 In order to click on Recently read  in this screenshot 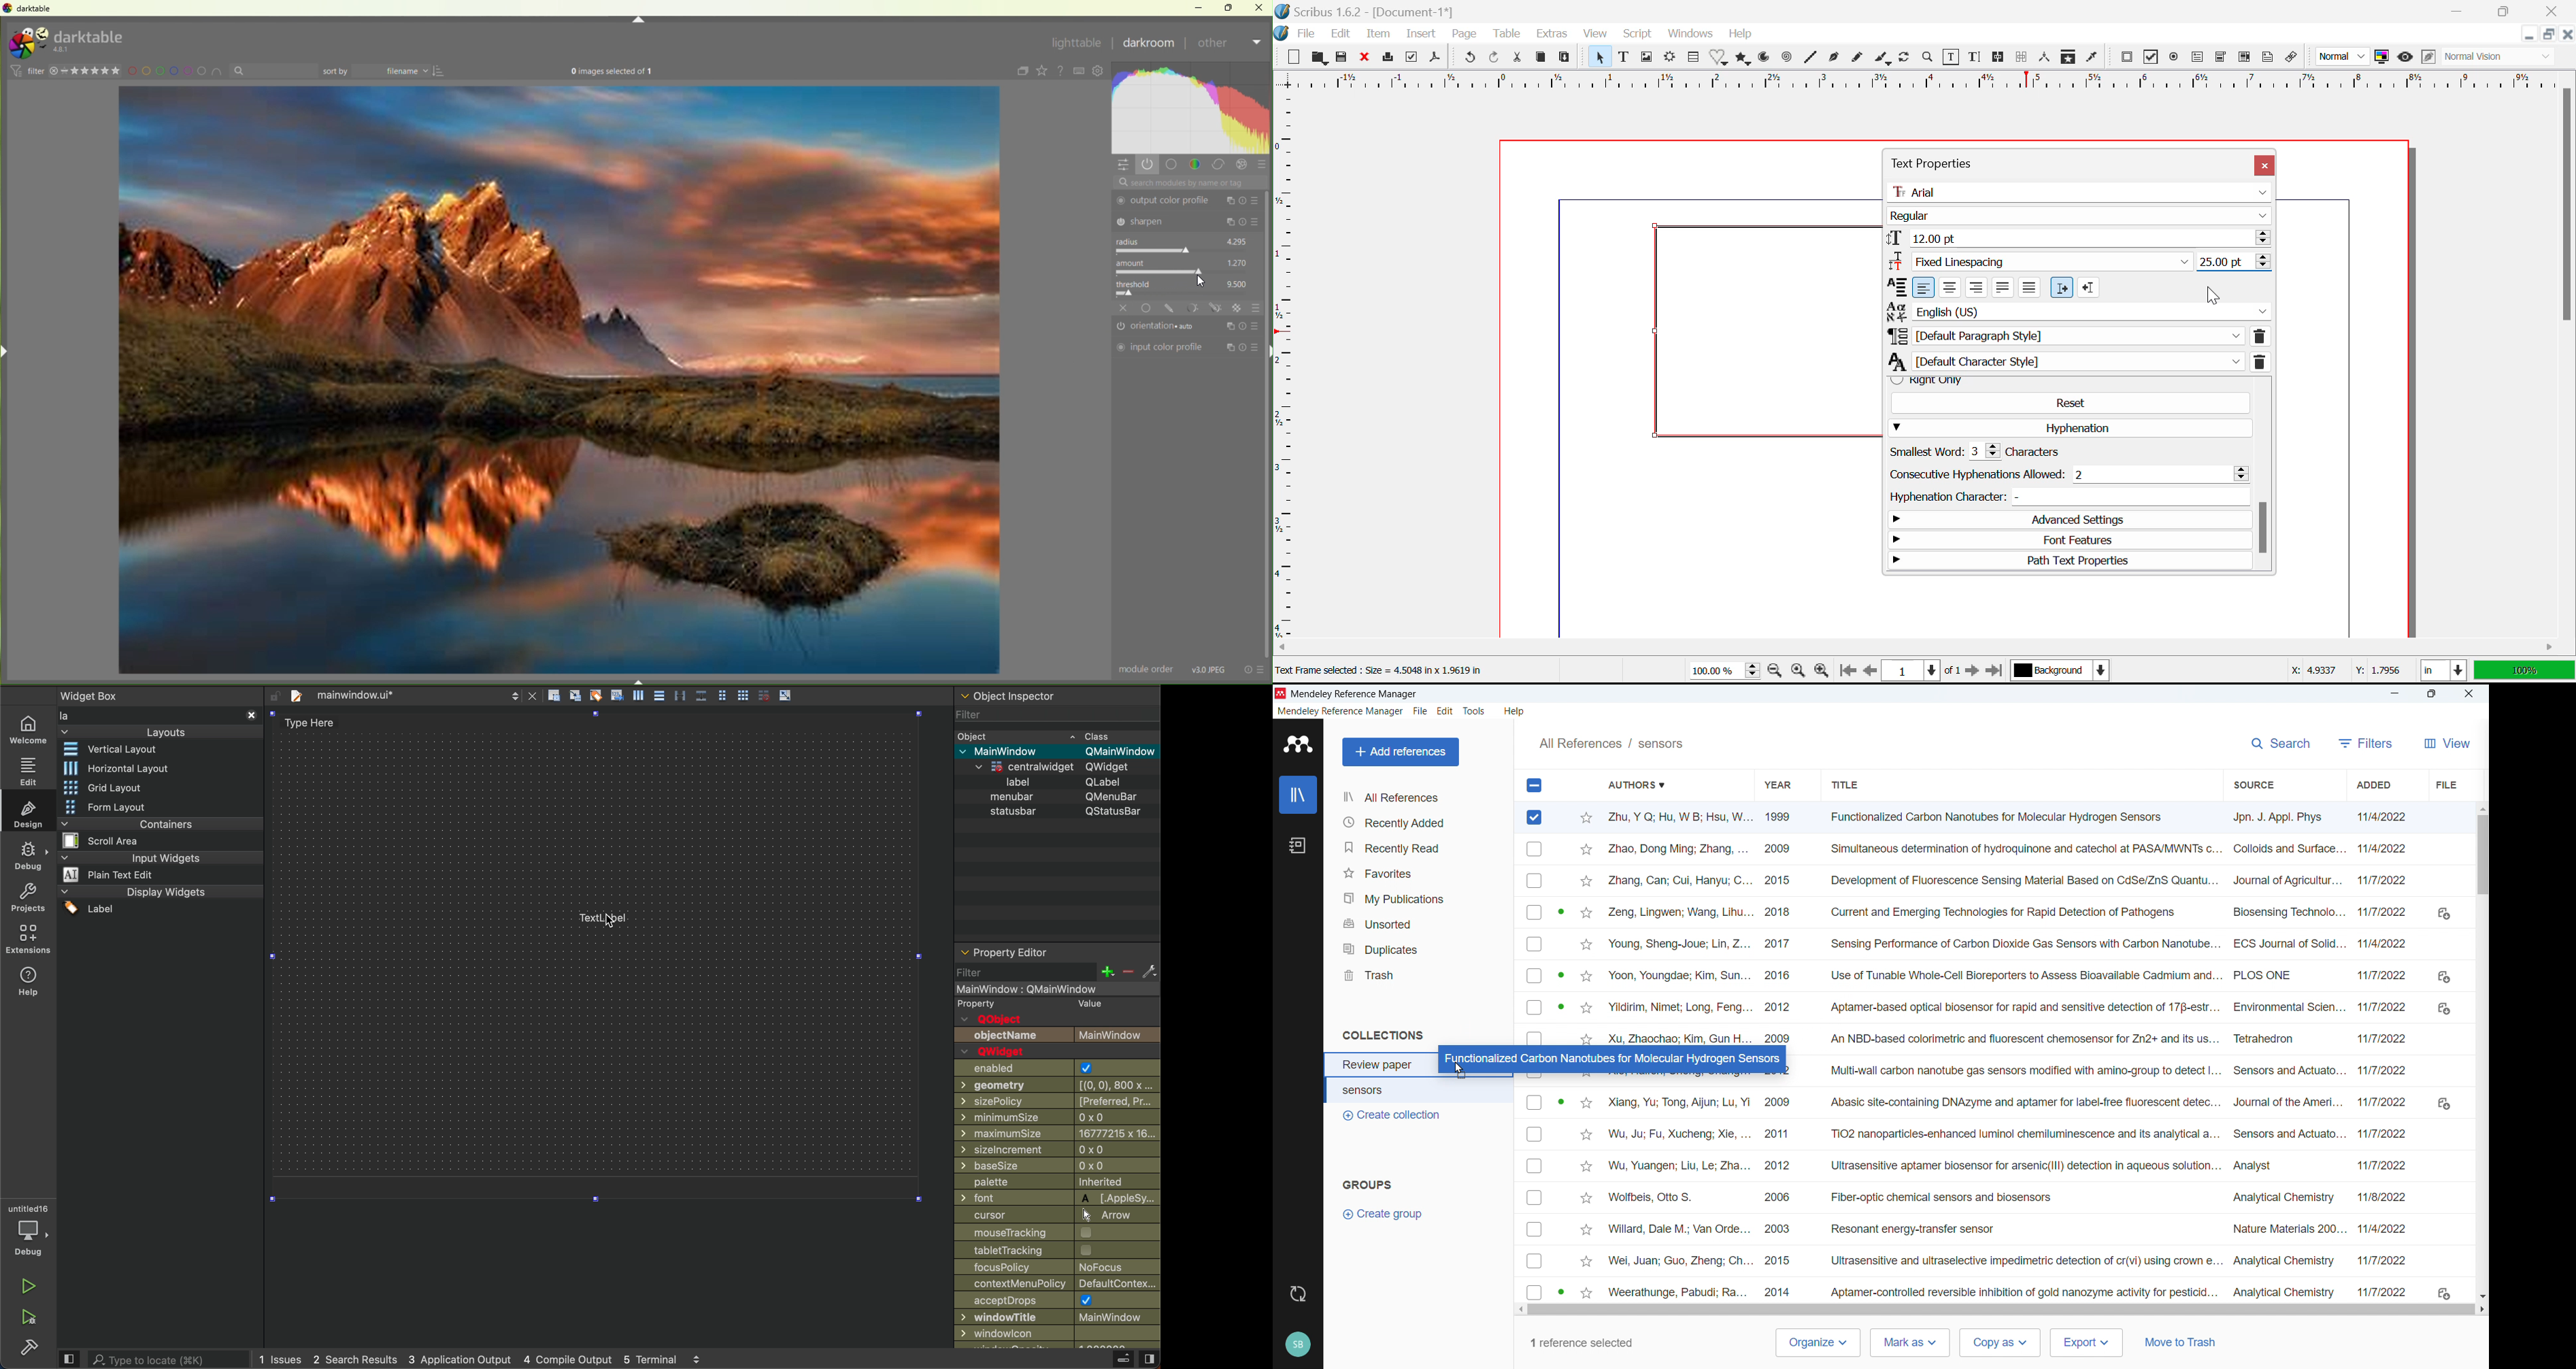, I will do `click(1420, 848)`.